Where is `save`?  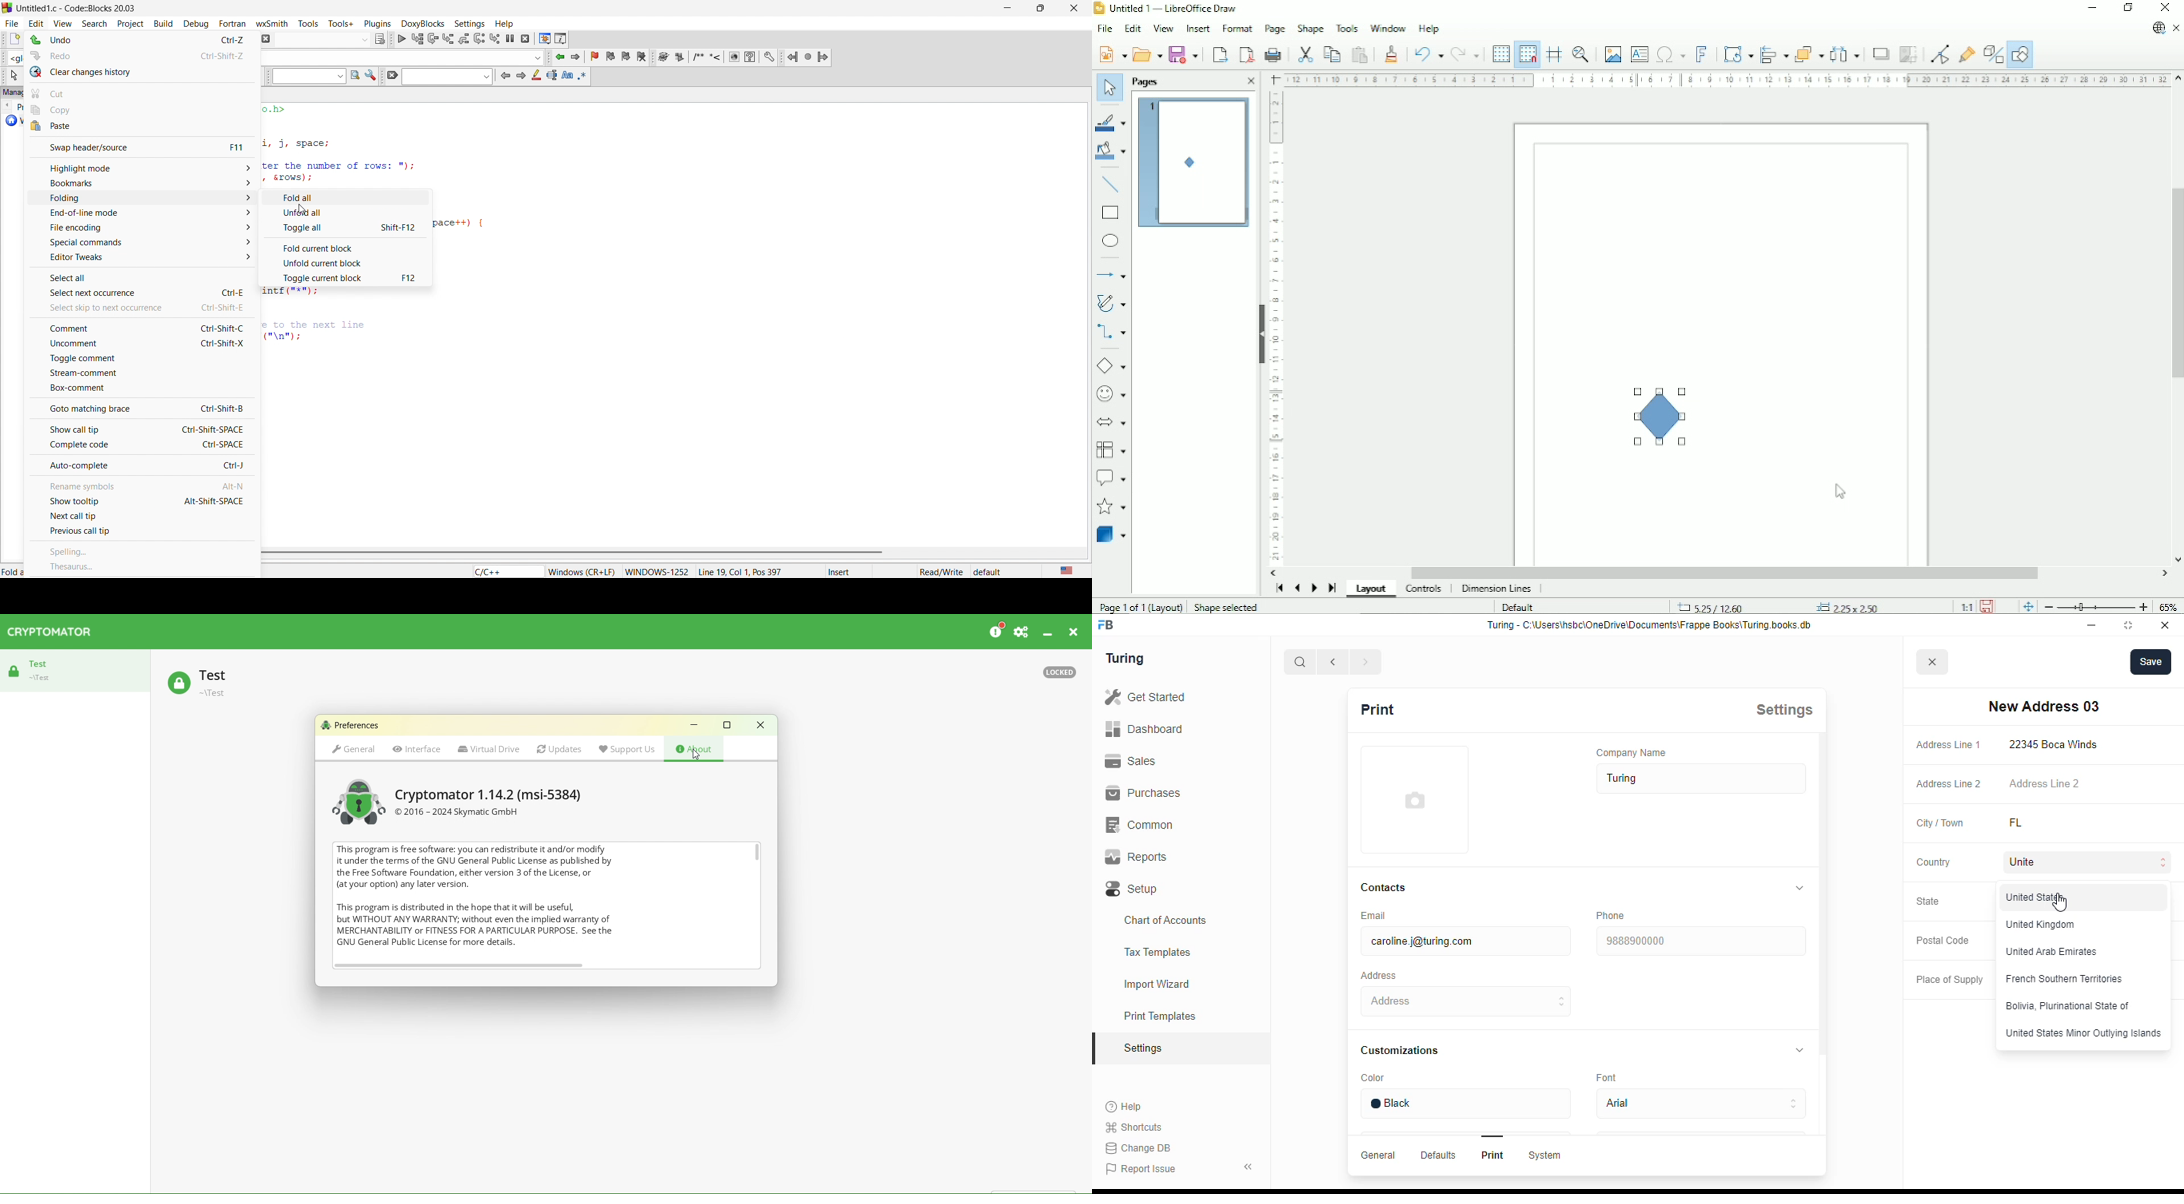
save is located at coordinates (2151, 662).